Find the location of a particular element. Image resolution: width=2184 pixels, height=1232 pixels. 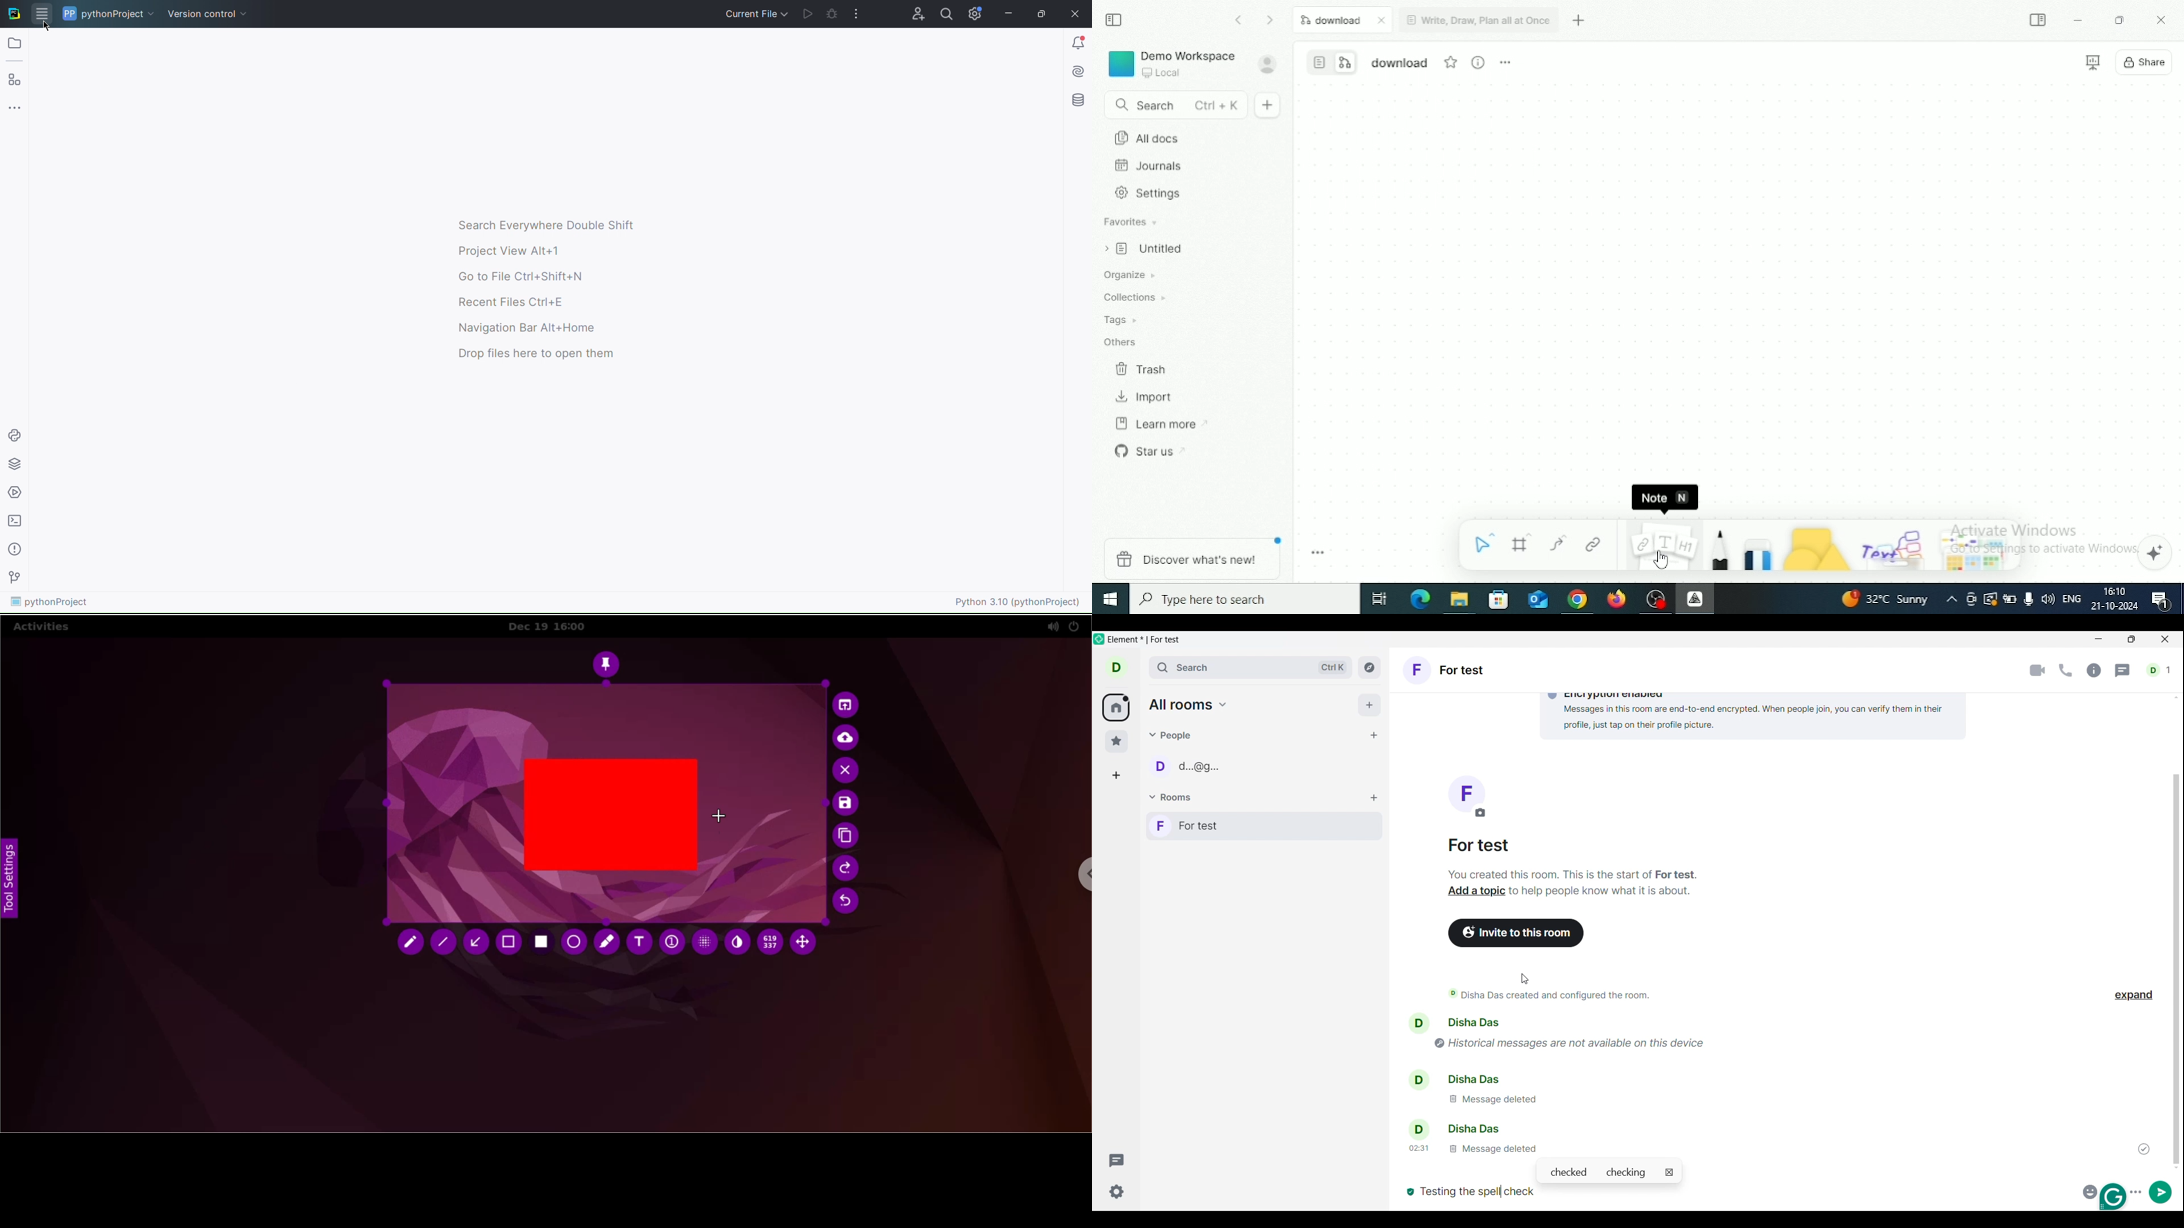

Rooms is located at coordinates (1172, 798).